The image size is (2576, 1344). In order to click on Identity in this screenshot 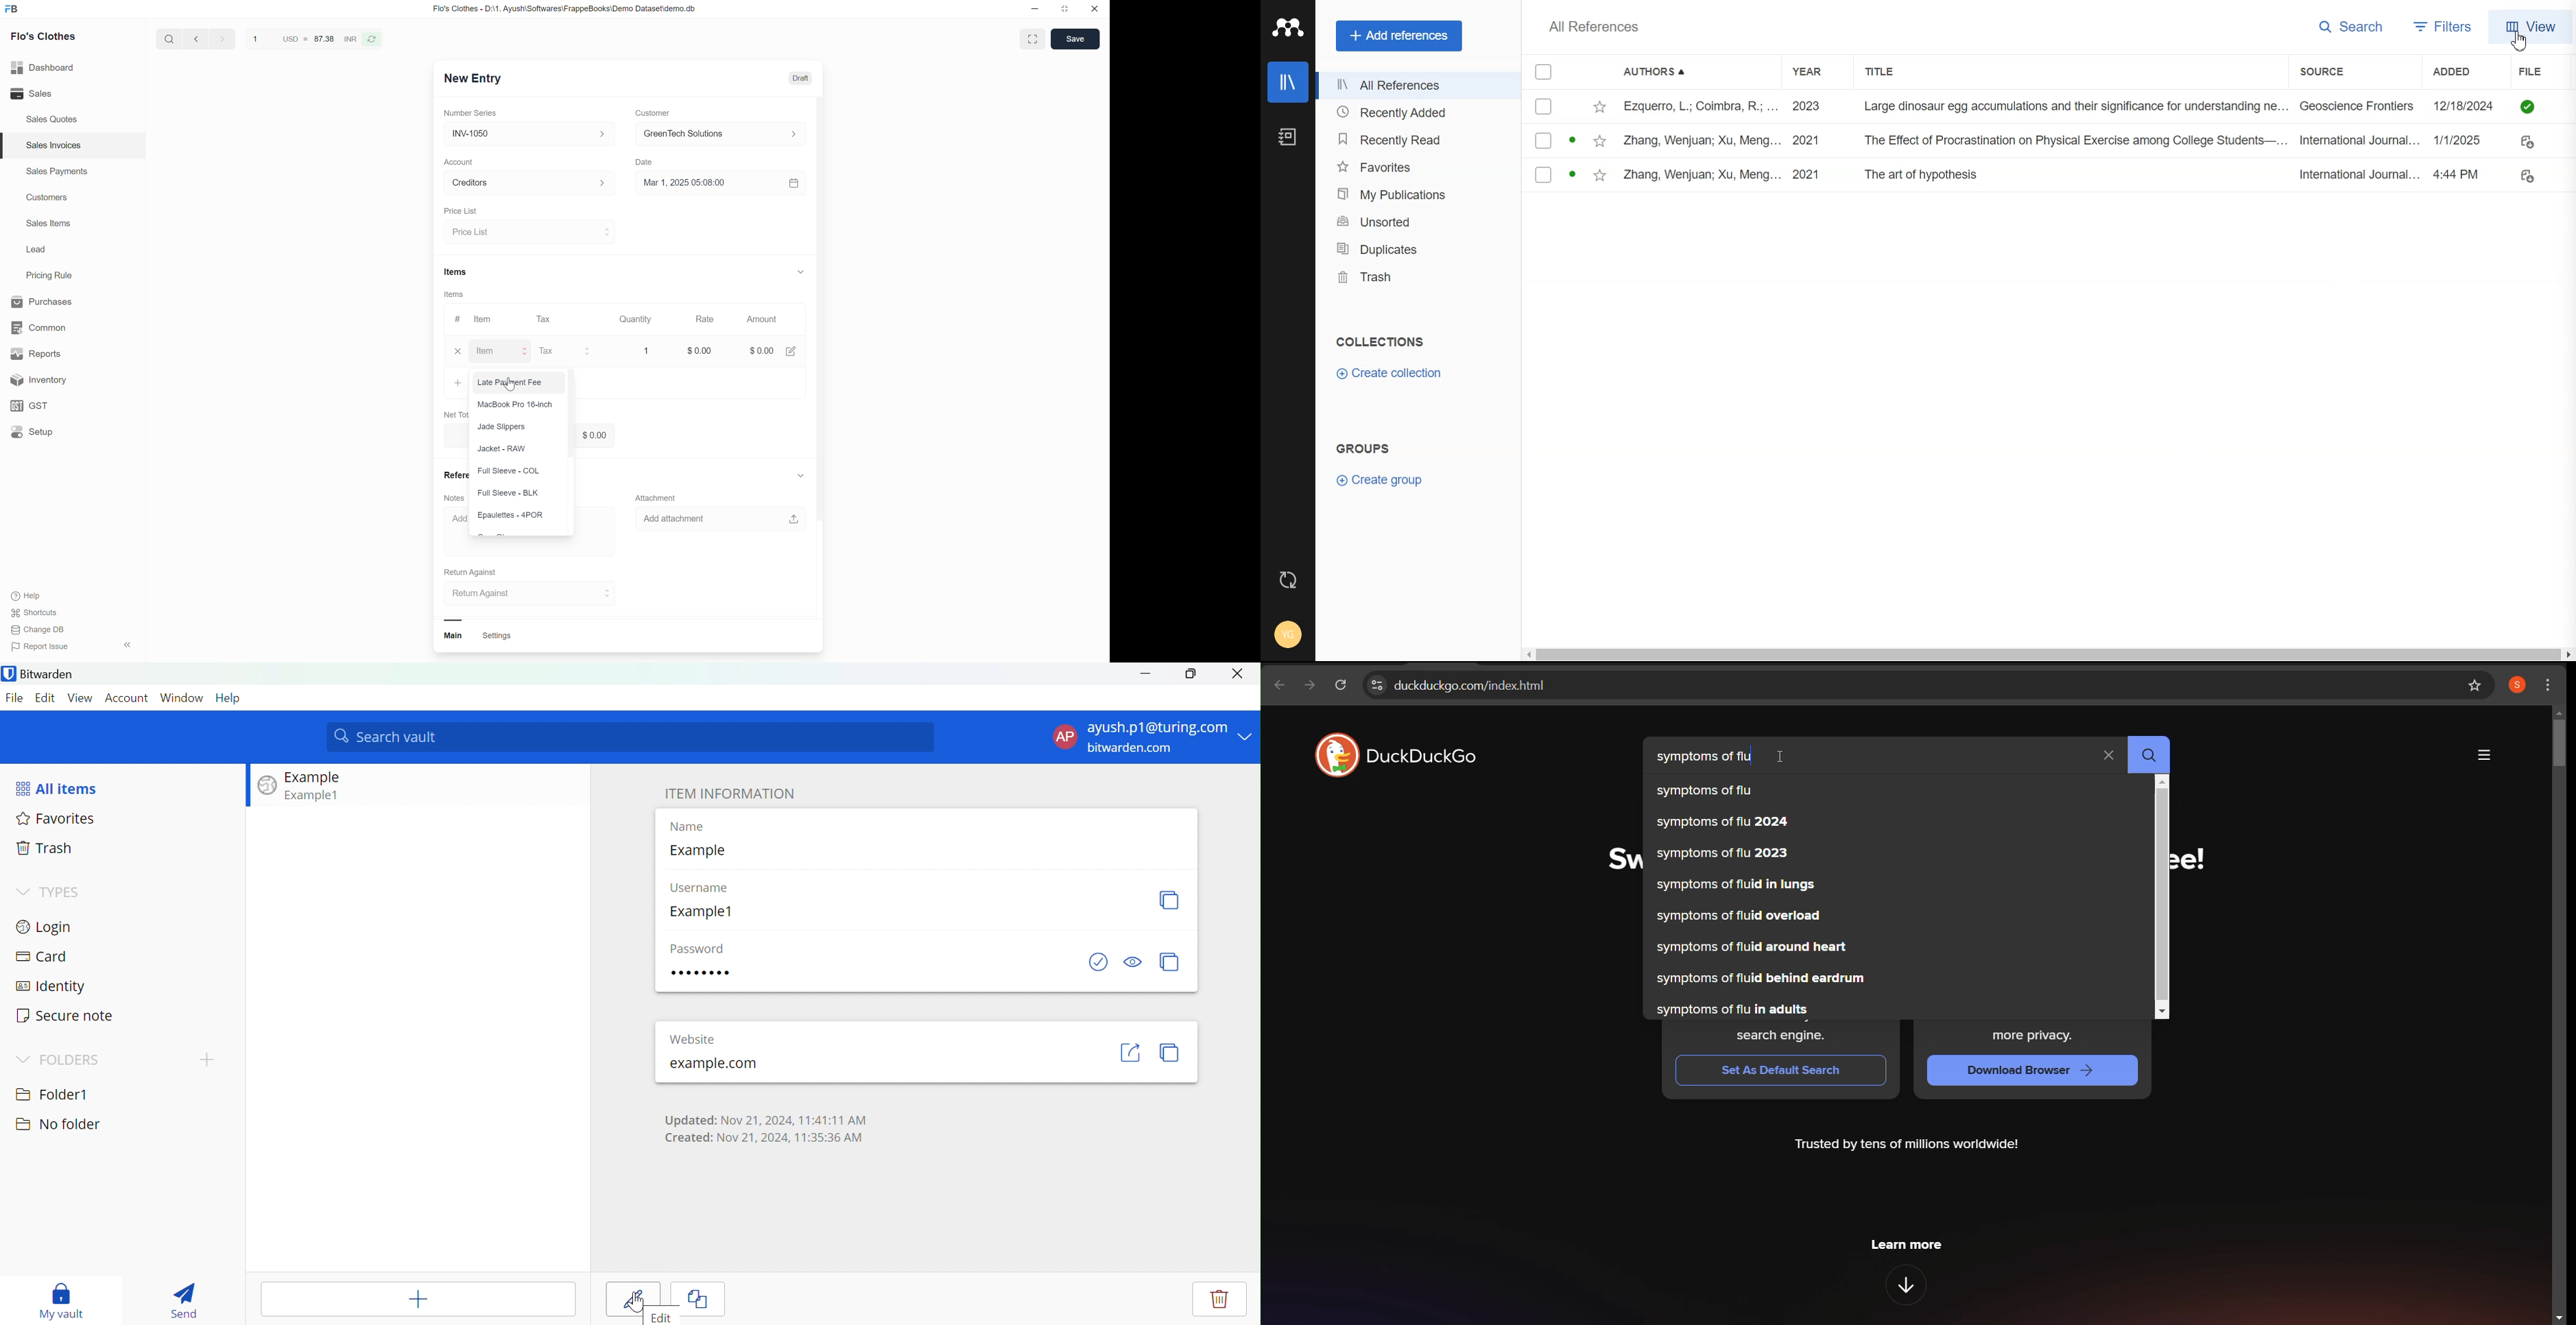, I will do `click(52, 987)`.